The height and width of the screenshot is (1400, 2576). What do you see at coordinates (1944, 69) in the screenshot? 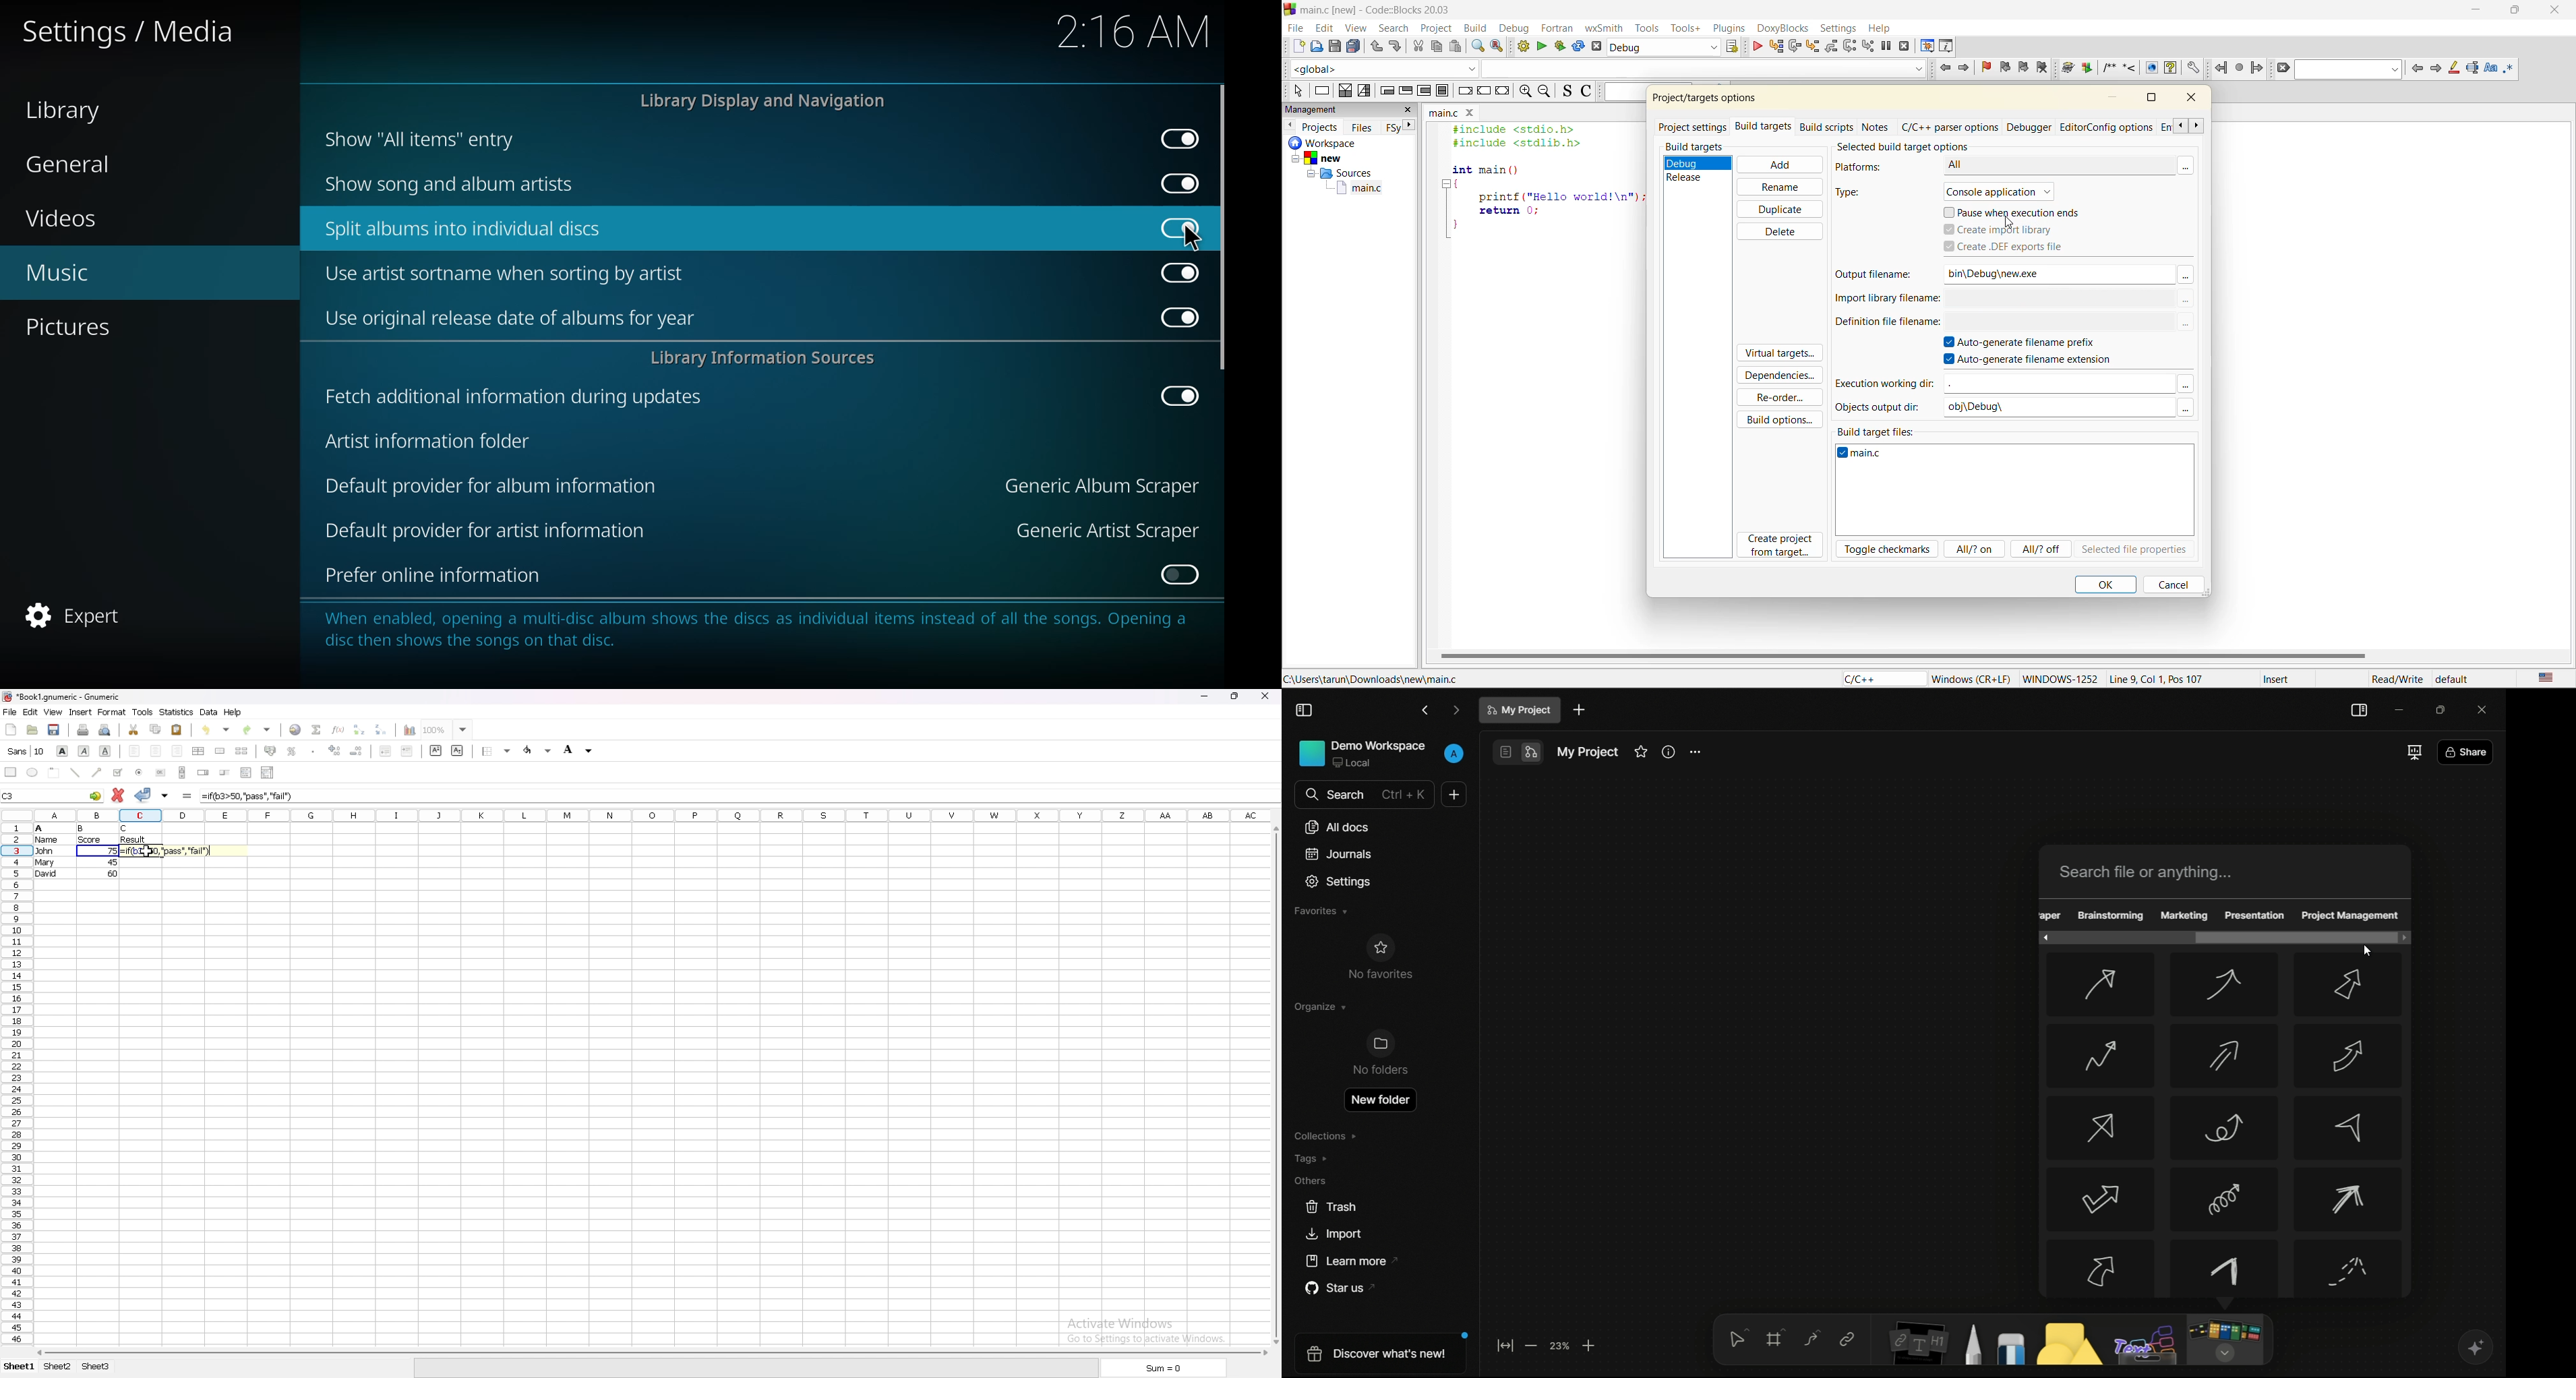
I see `jump back` at bounding box center [1944, 69].